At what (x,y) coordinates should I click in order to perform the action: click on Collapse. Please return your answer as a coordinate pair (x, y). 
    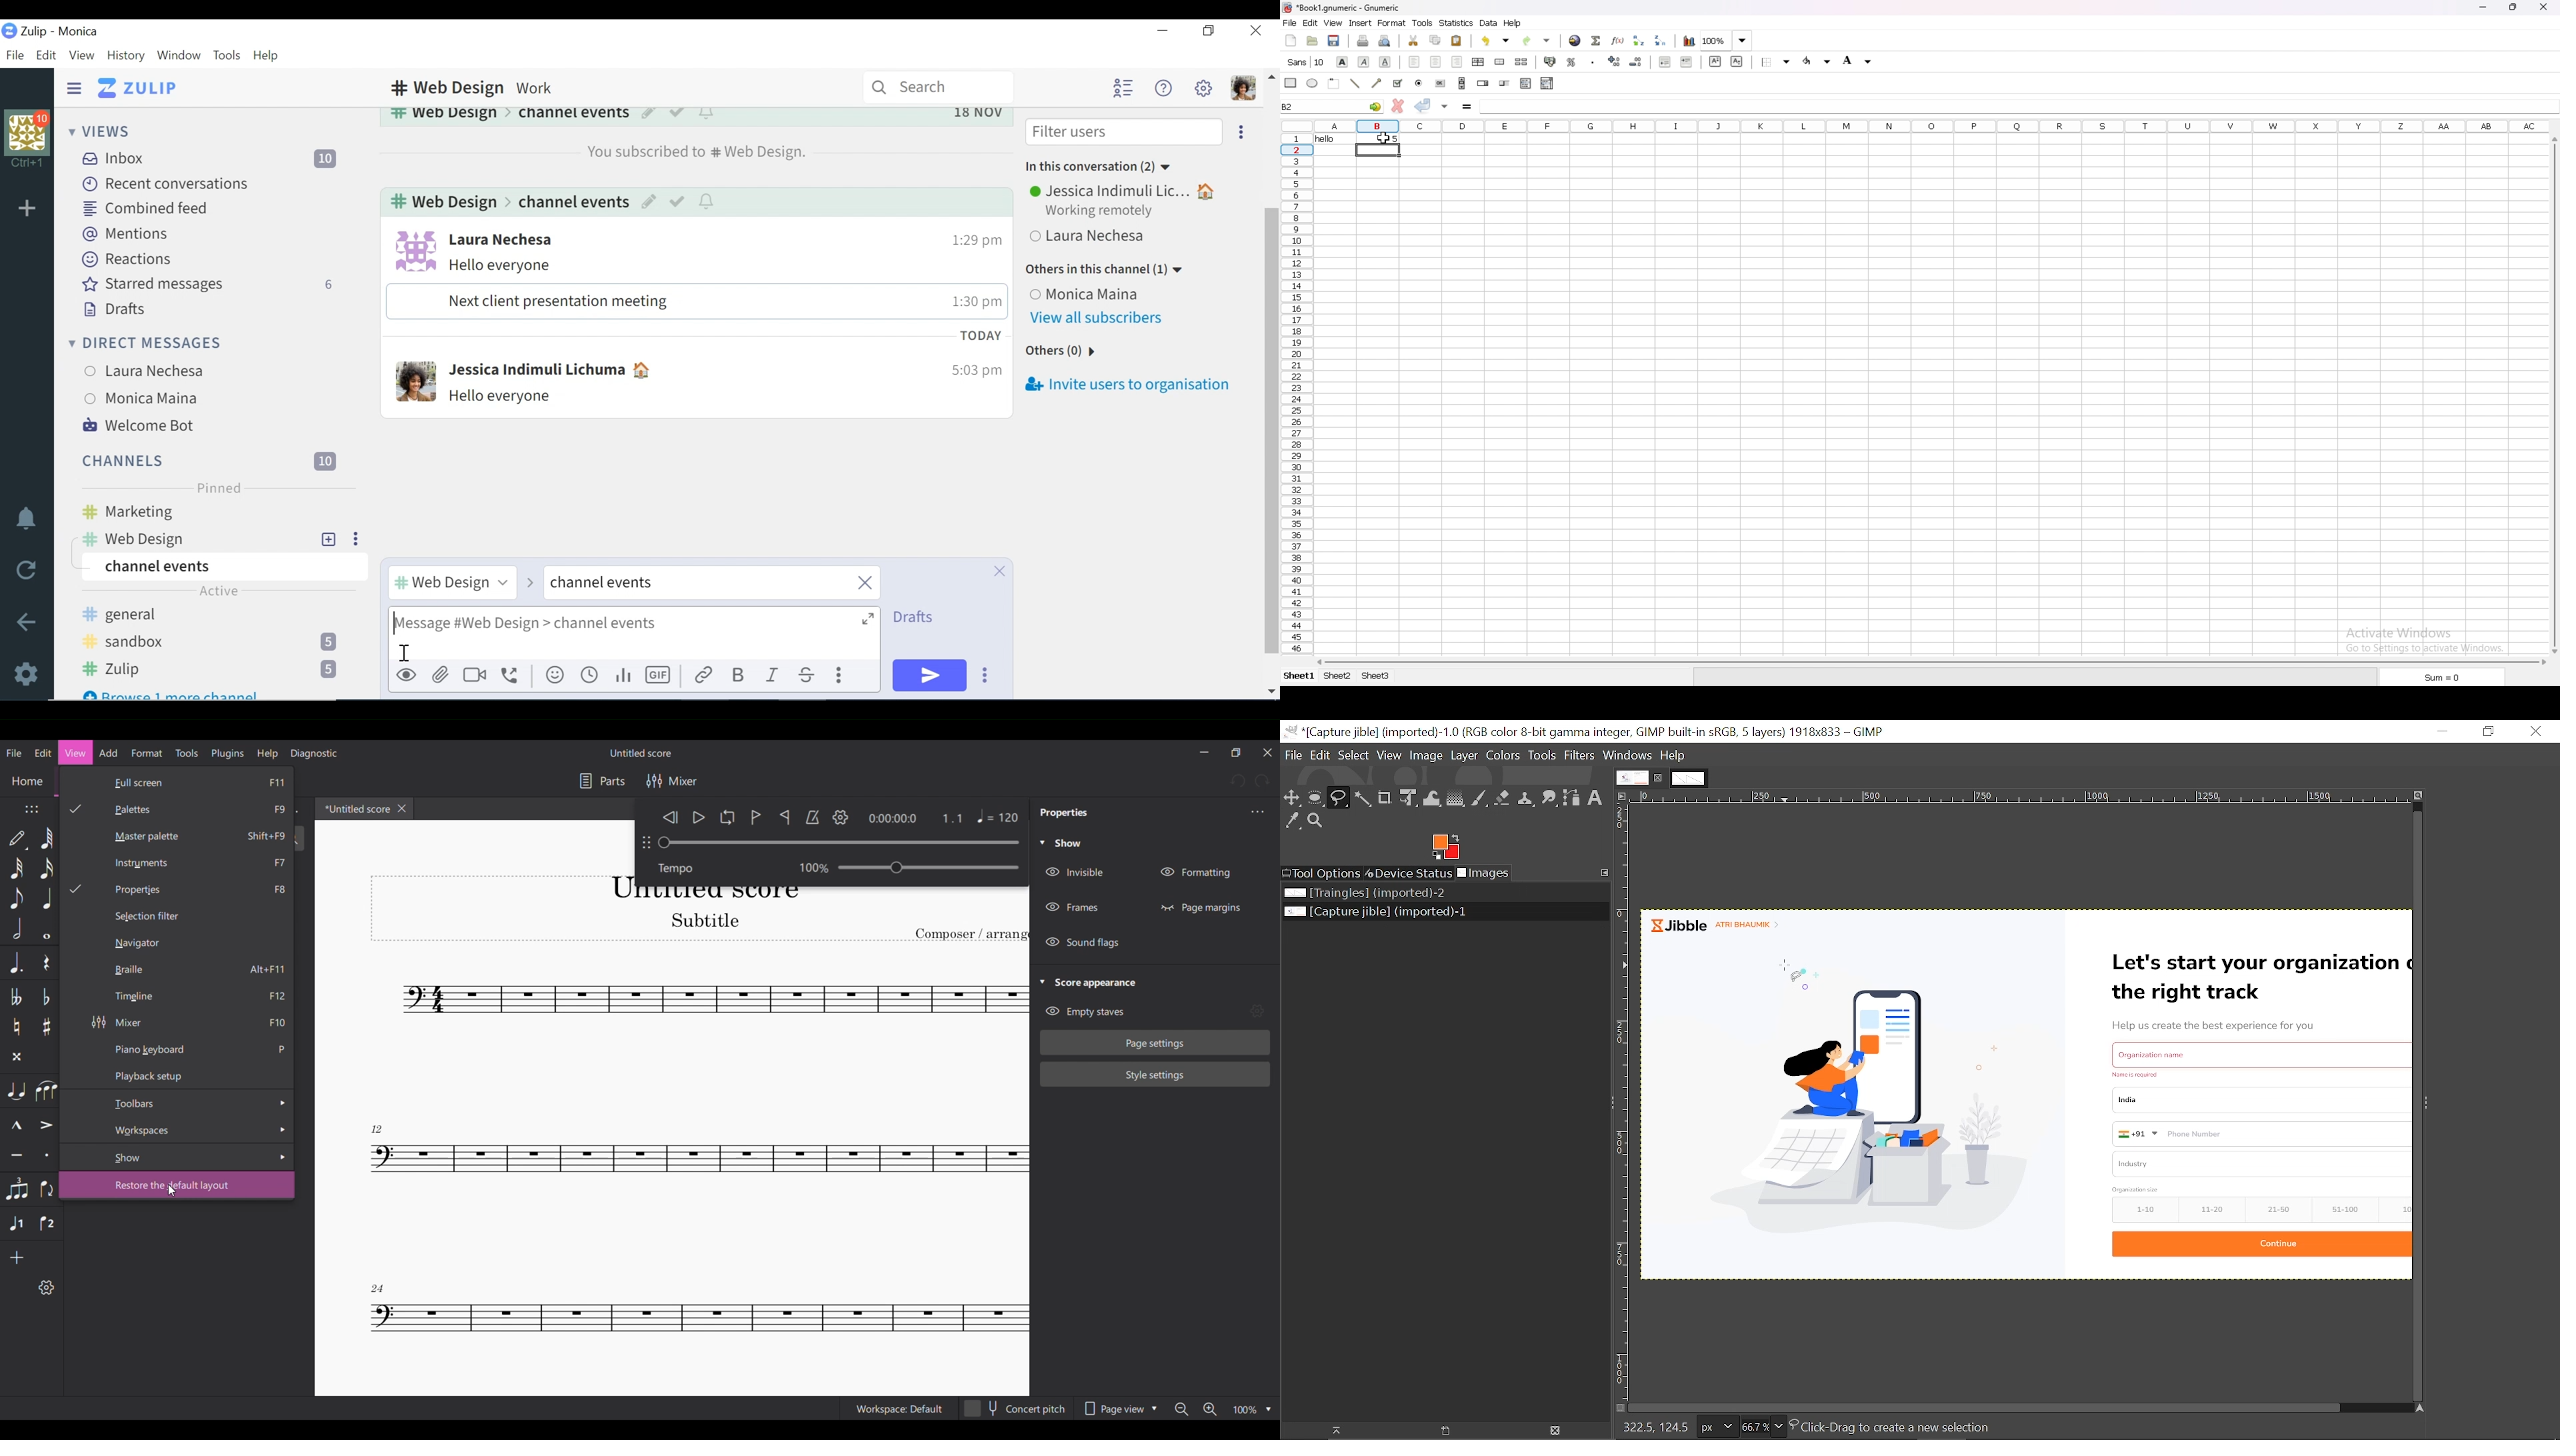
    Looking at the image, I should click on (1042, 981).